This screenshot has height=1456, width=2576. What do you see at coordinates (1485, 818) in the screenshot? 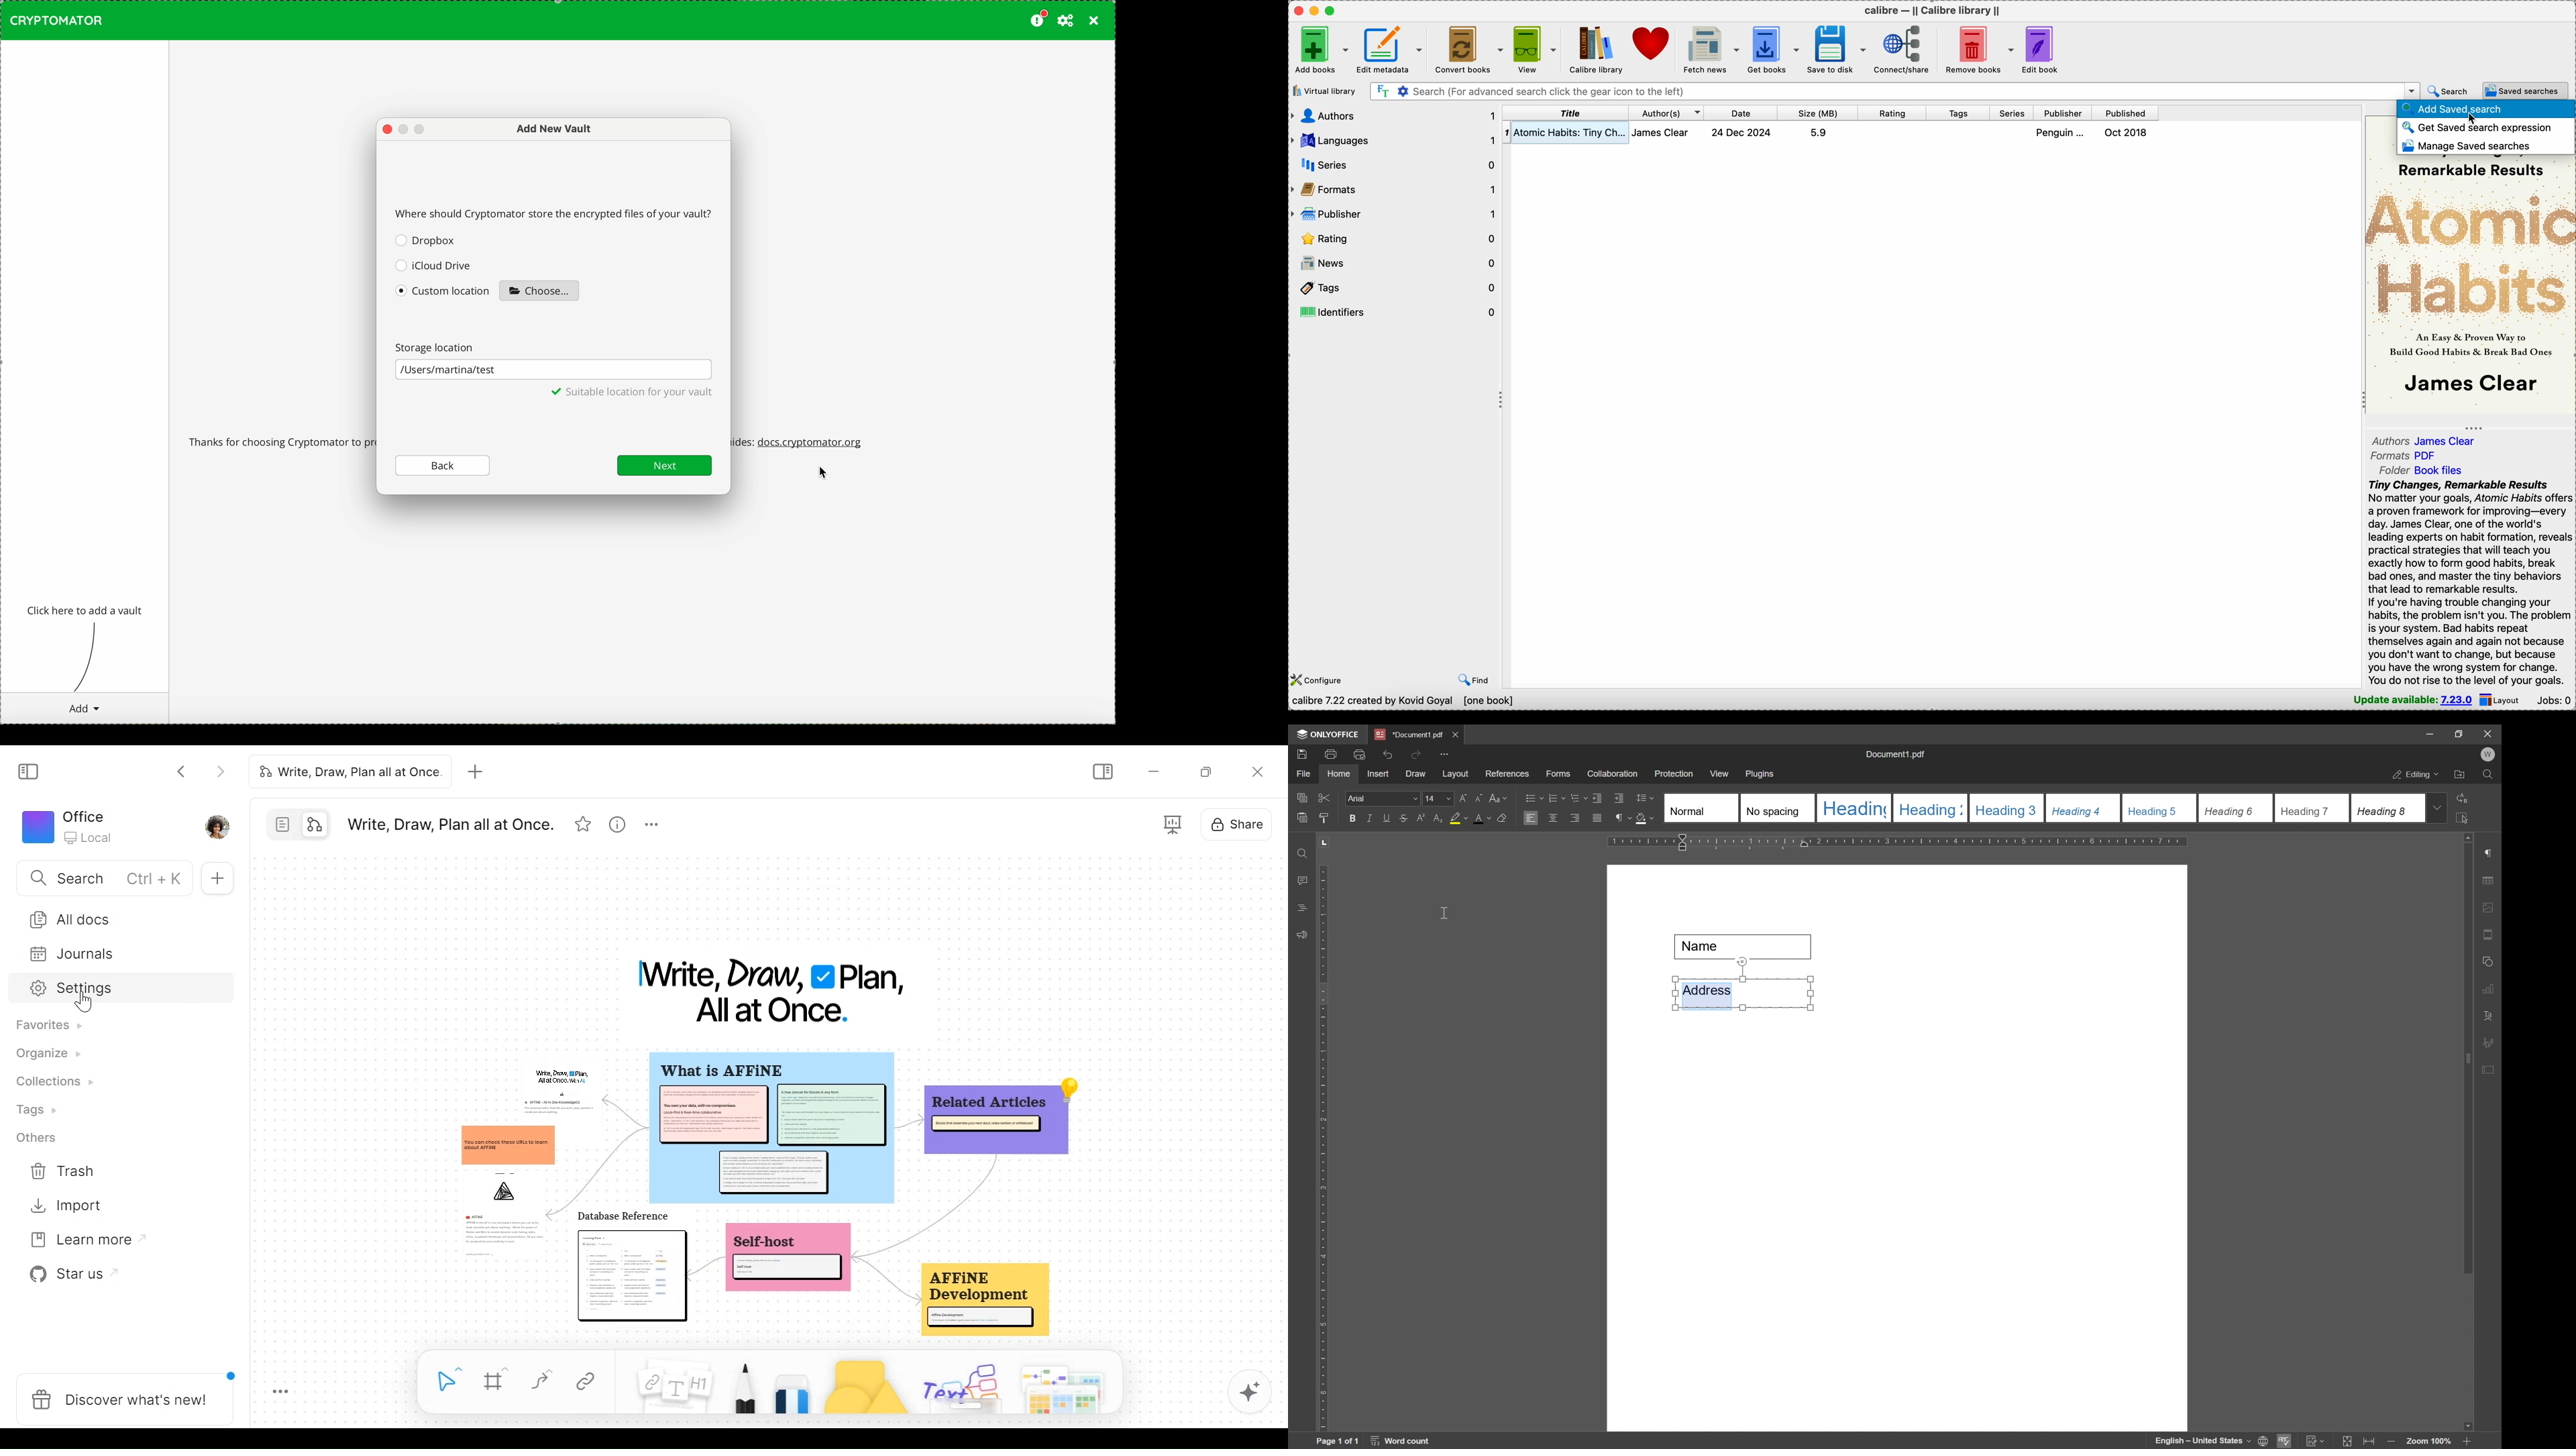
I see `font size` at bounding box center [1485, 818].